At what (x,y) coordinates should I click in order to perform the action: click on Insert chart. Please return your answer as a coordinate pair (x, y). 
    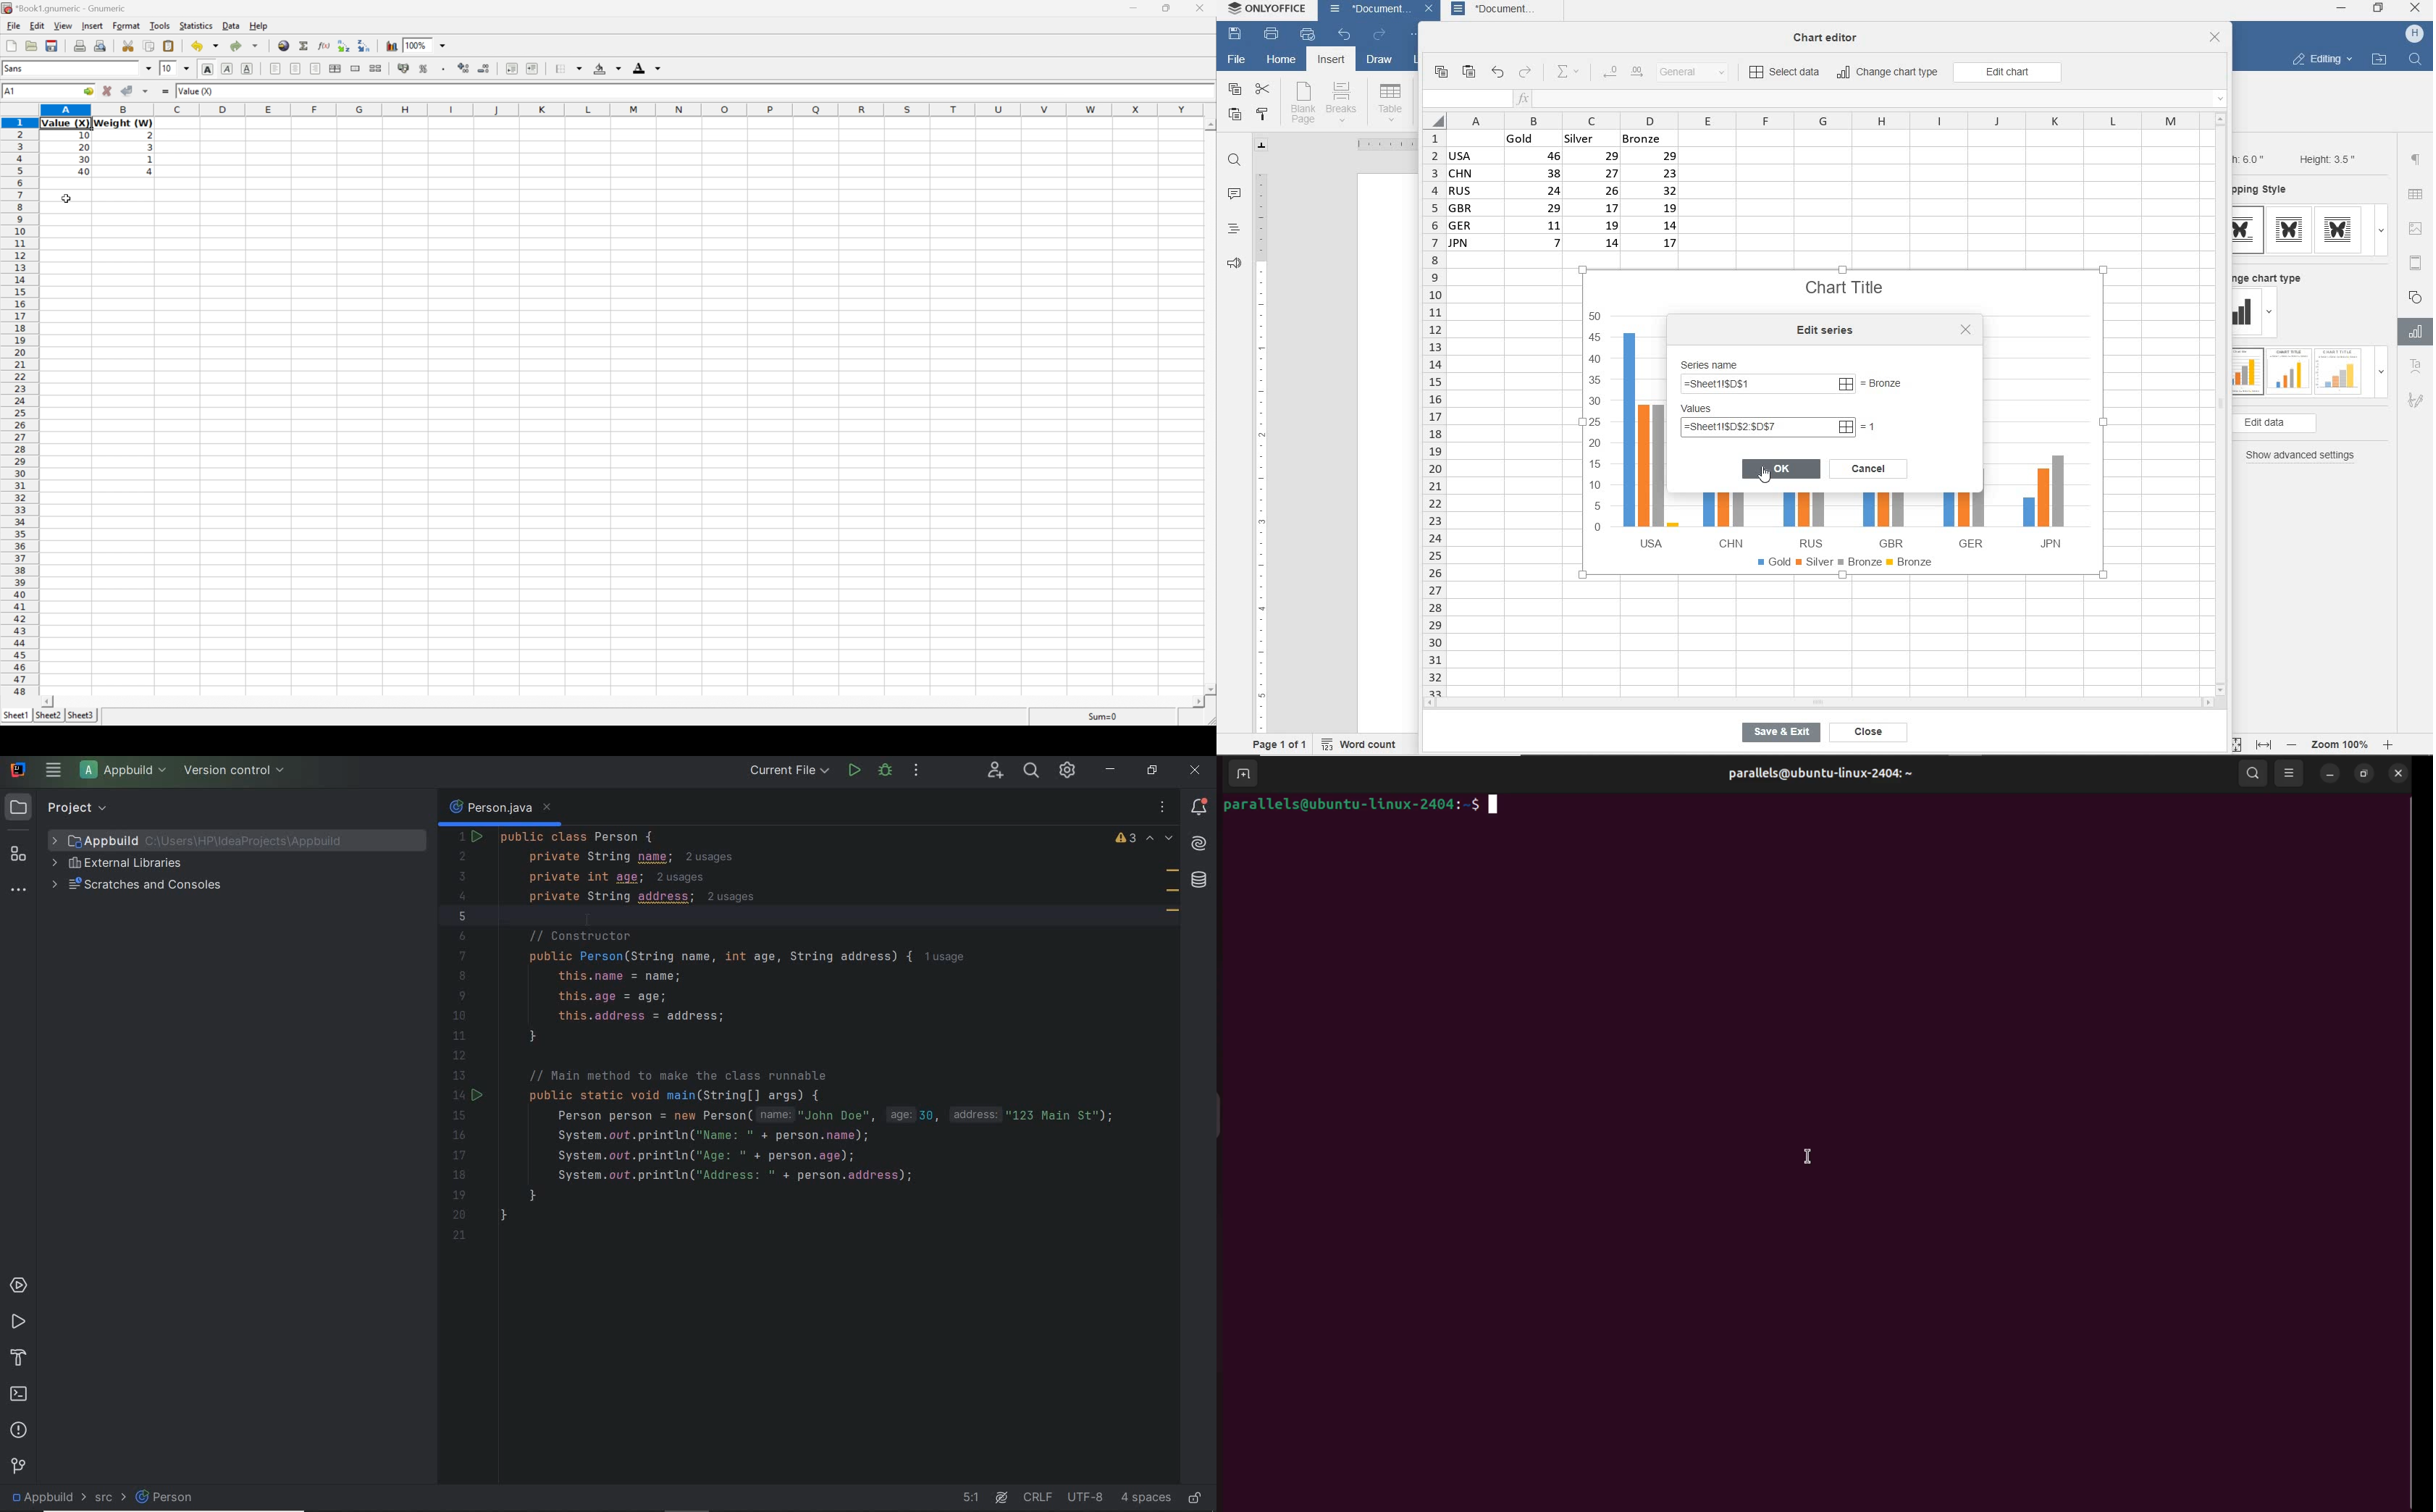
    Looking at the image, I should click on (392, 46).